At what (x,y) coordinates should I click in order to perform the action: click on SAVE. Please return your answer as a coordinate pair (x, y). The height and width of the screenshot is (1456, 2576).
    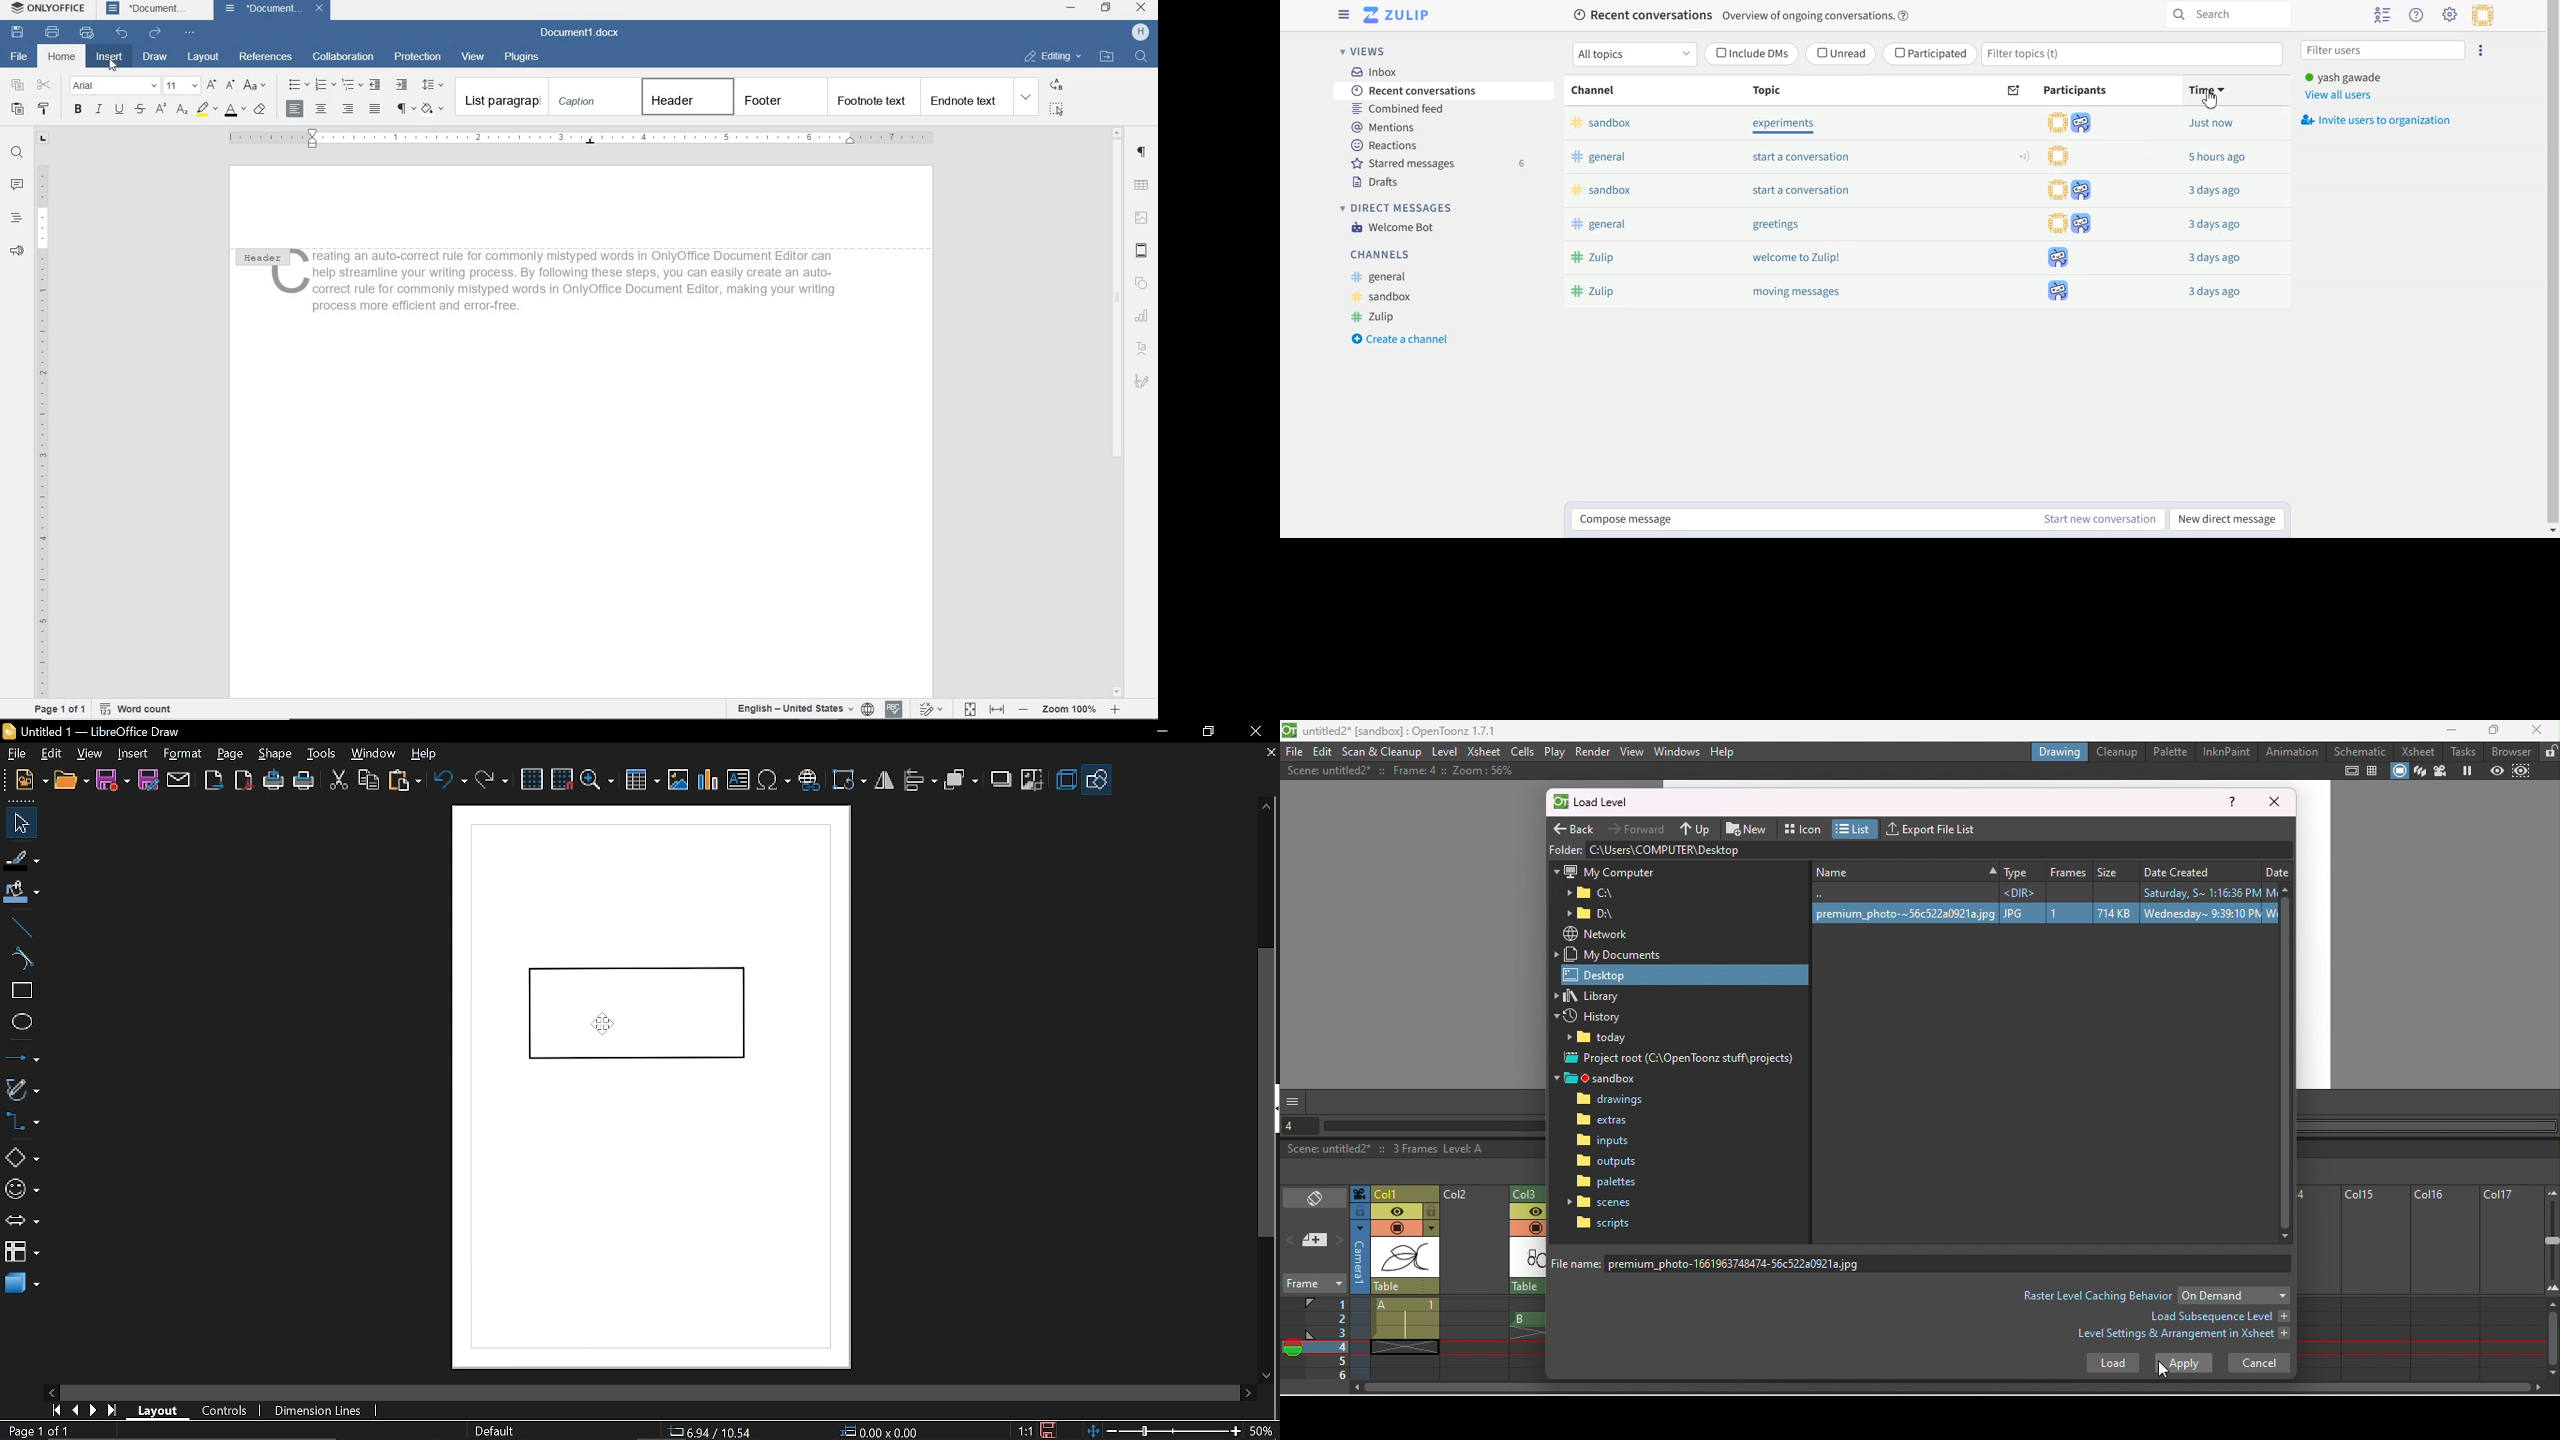
    Looking at the image, I should click on (19, 32).